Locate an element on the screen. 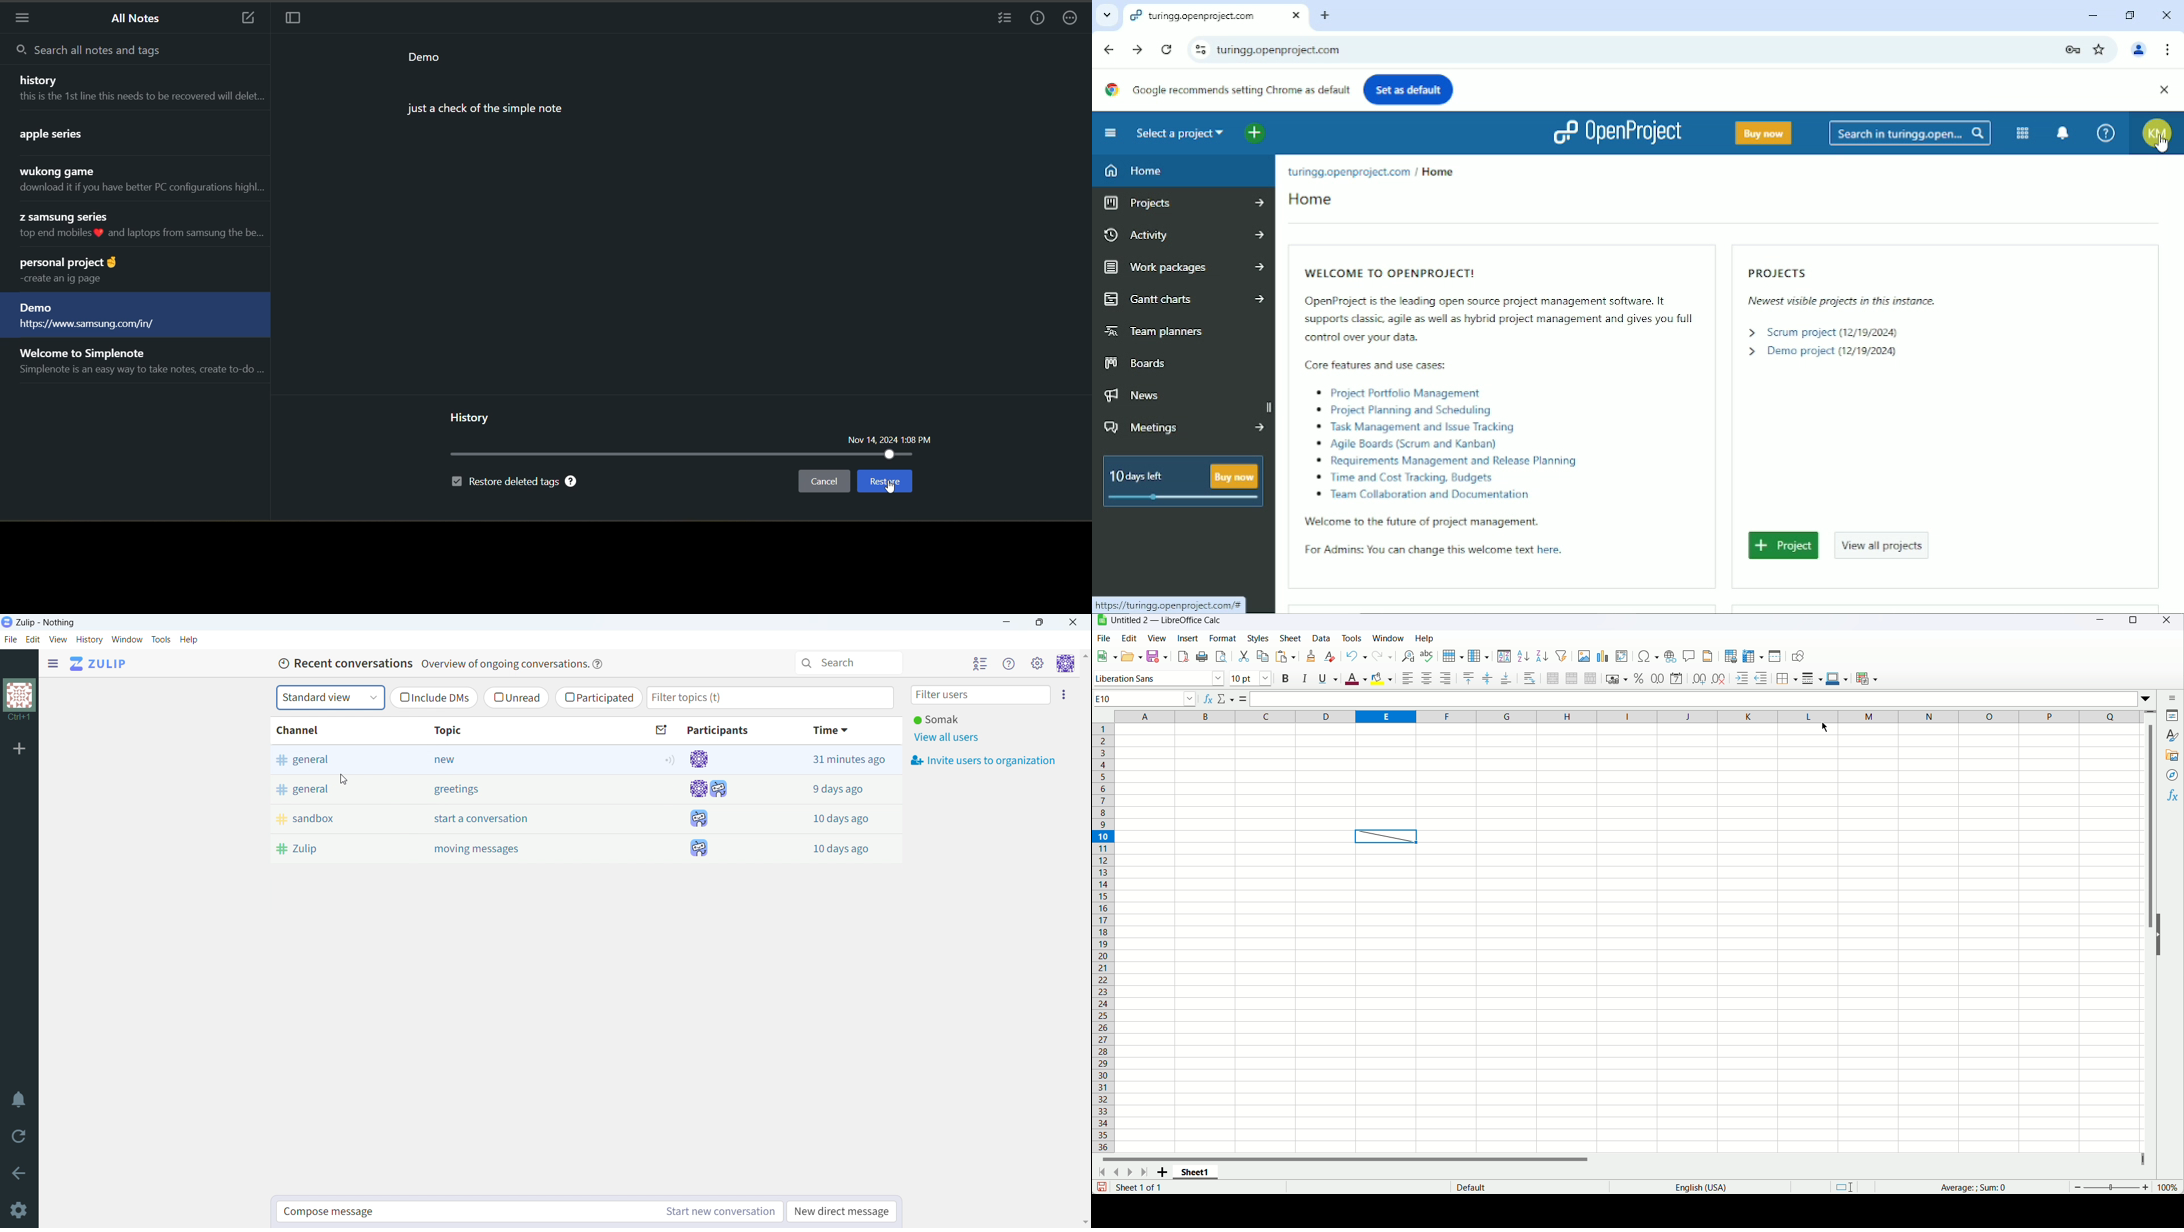 Image resolution: width=2184 pixels, height=1232 pixels. open sidebar menu is located at coordinates (53, 663).